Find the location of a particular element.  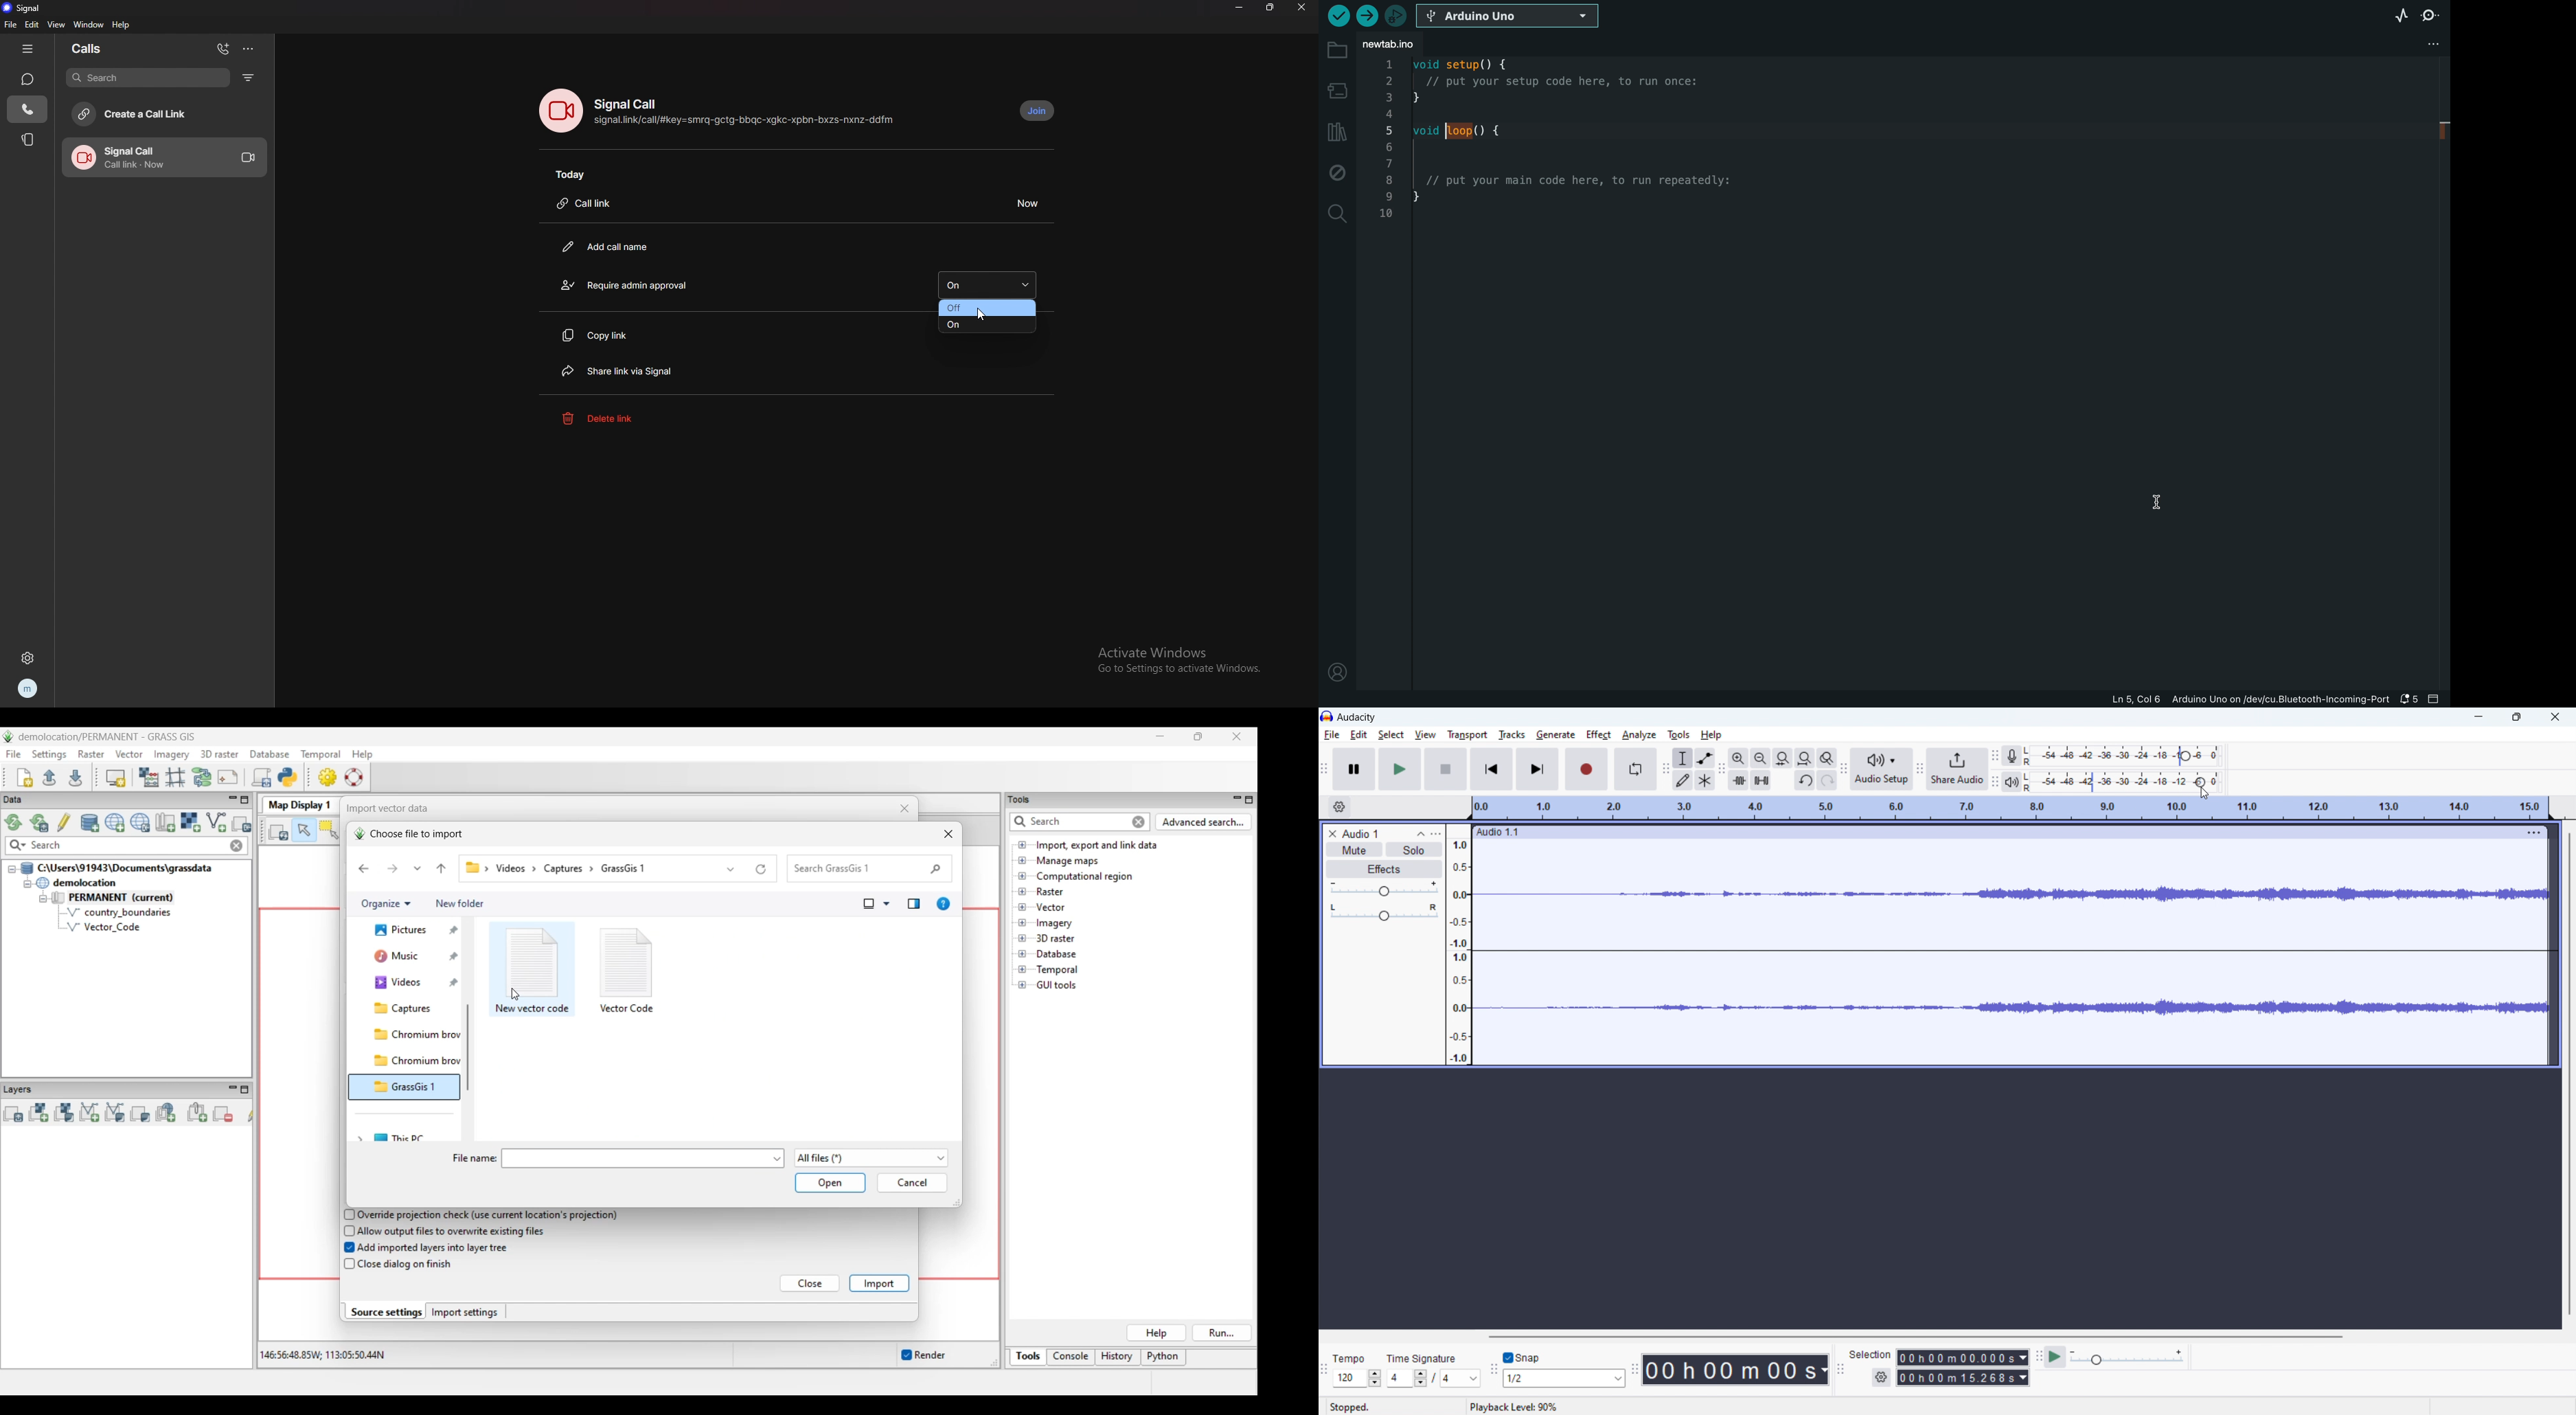

tools is located at coordinates (1679, 734).